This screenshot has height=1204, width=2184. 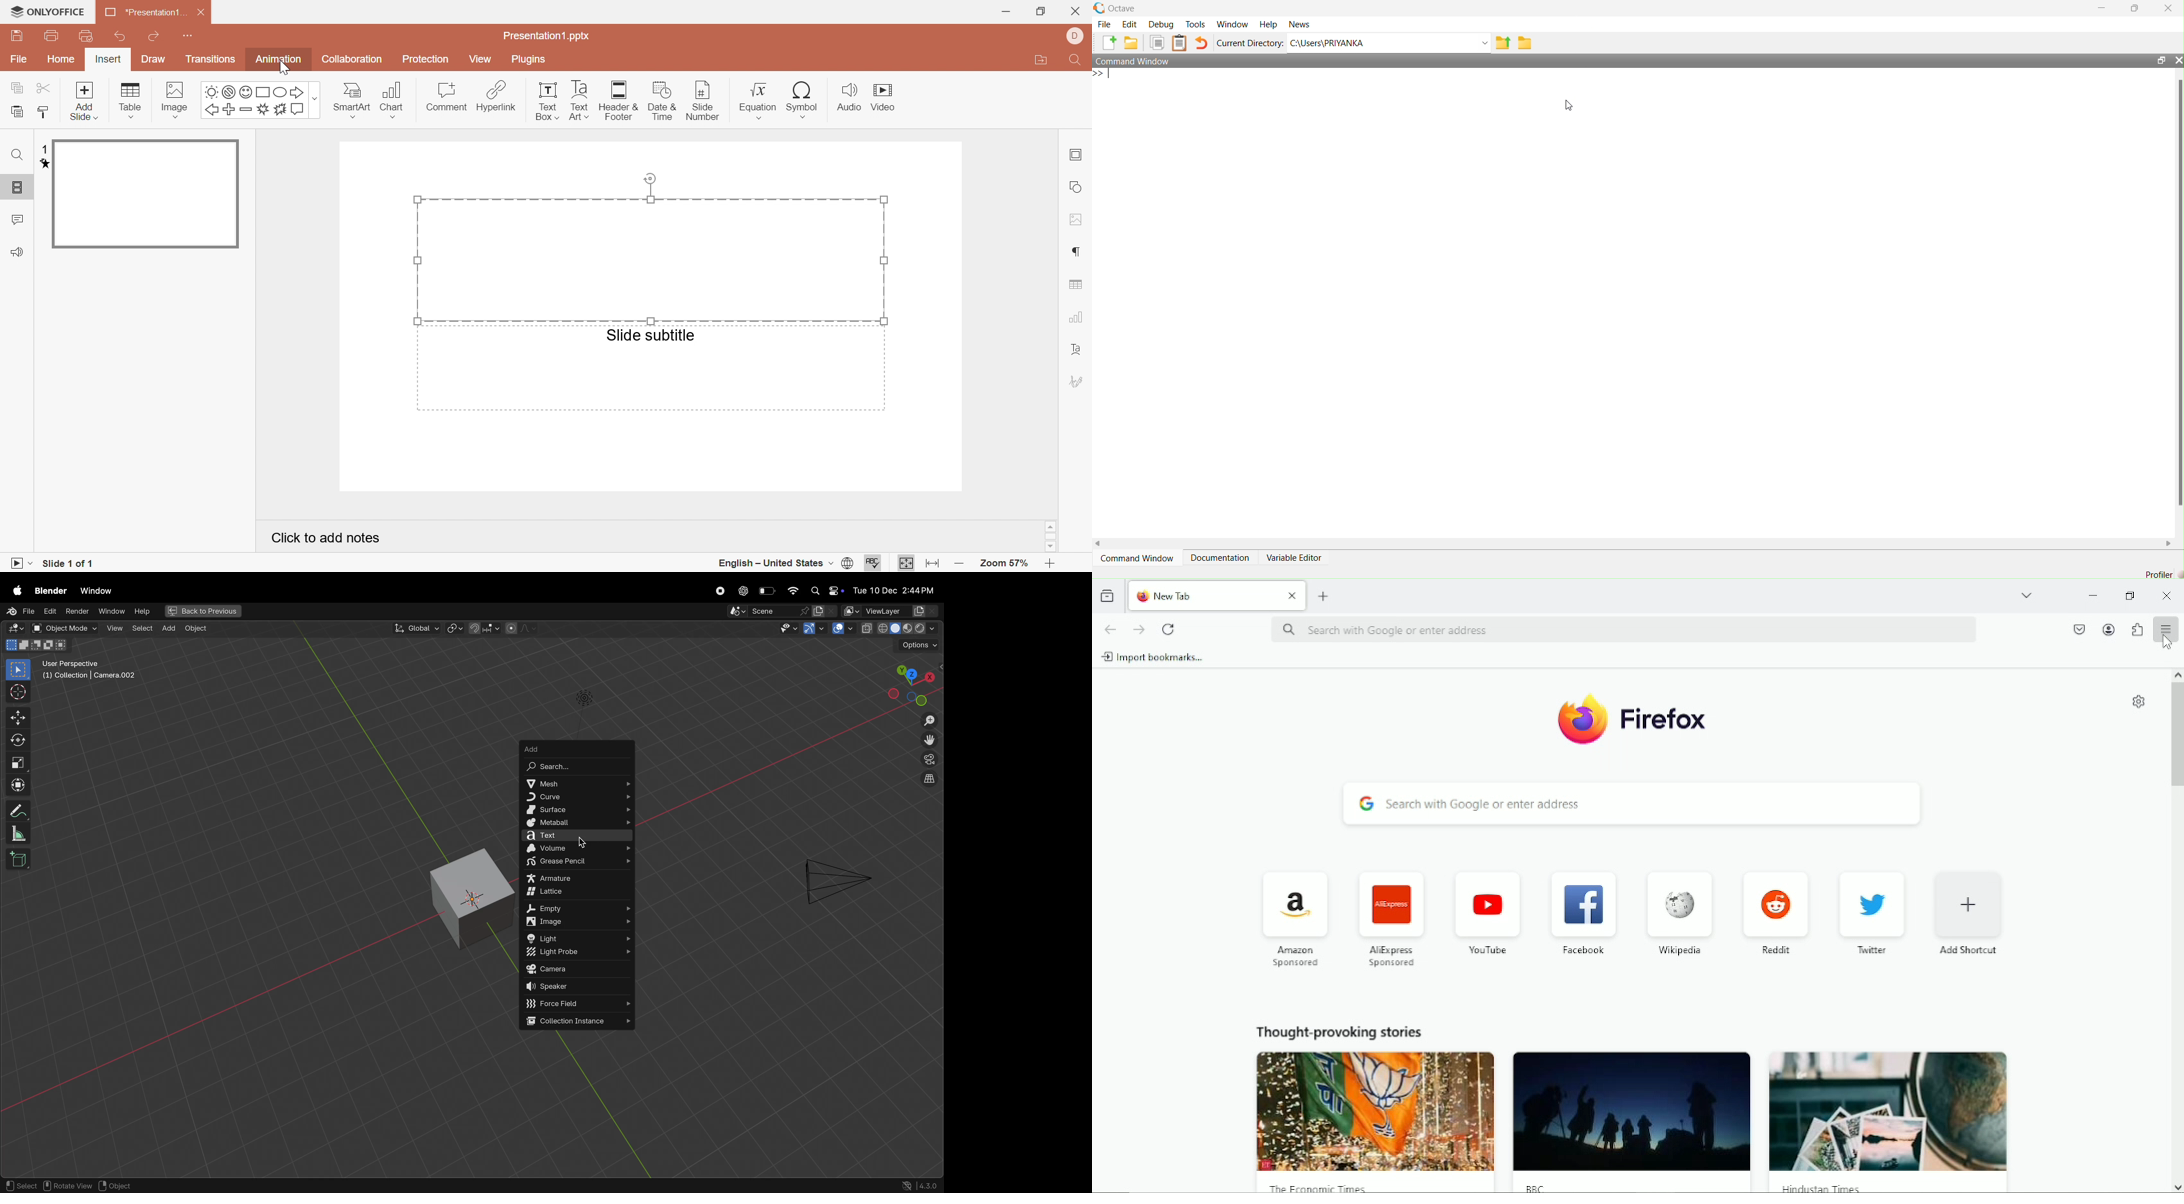 I want to click on Cursor, so click(x=2166, y=644).